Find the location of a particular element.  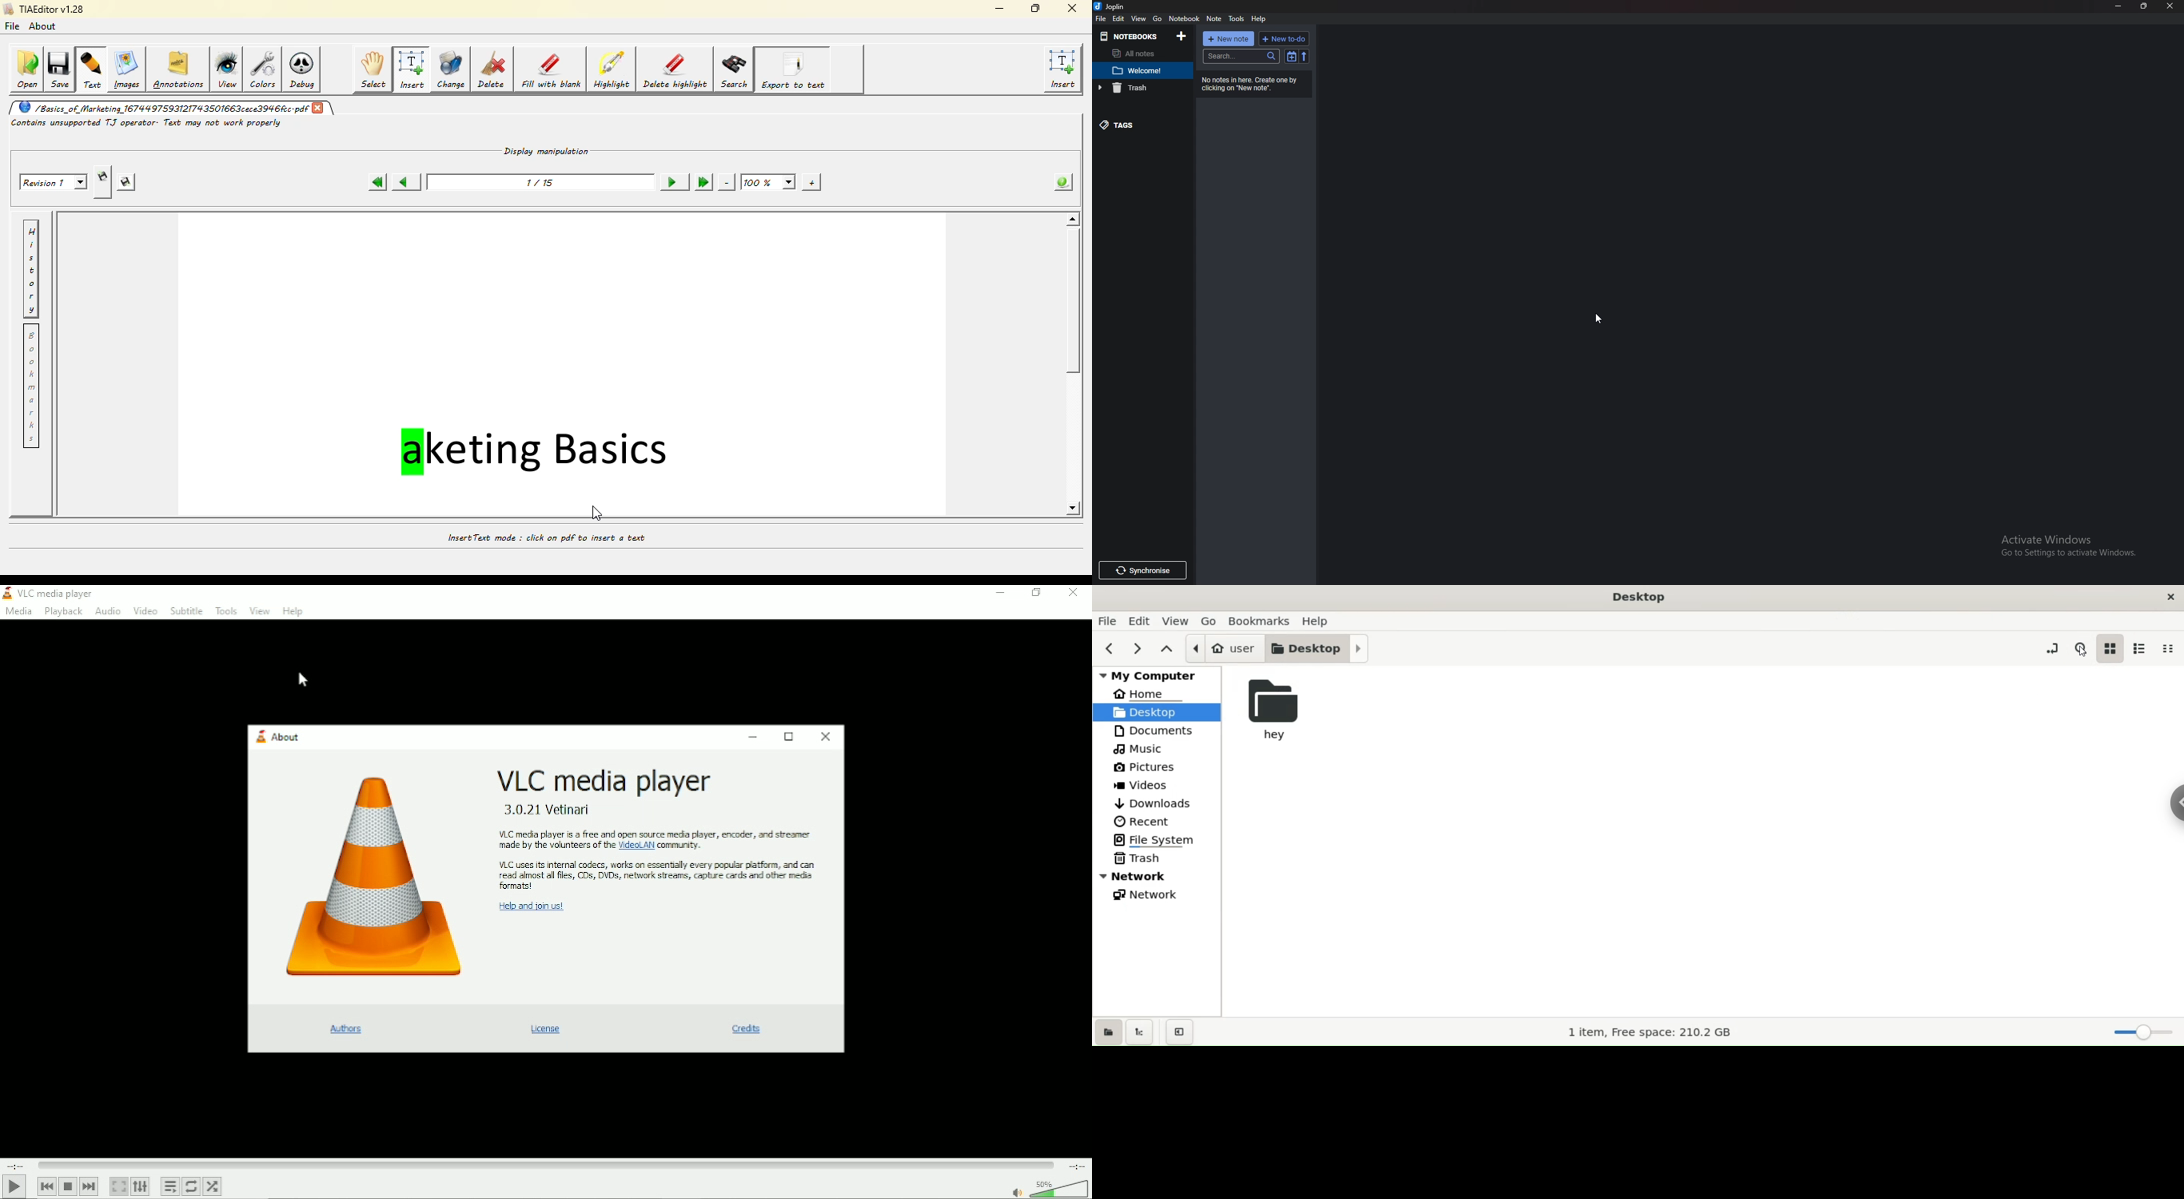

Toggle sort order is located at coordinates (1292, 57).